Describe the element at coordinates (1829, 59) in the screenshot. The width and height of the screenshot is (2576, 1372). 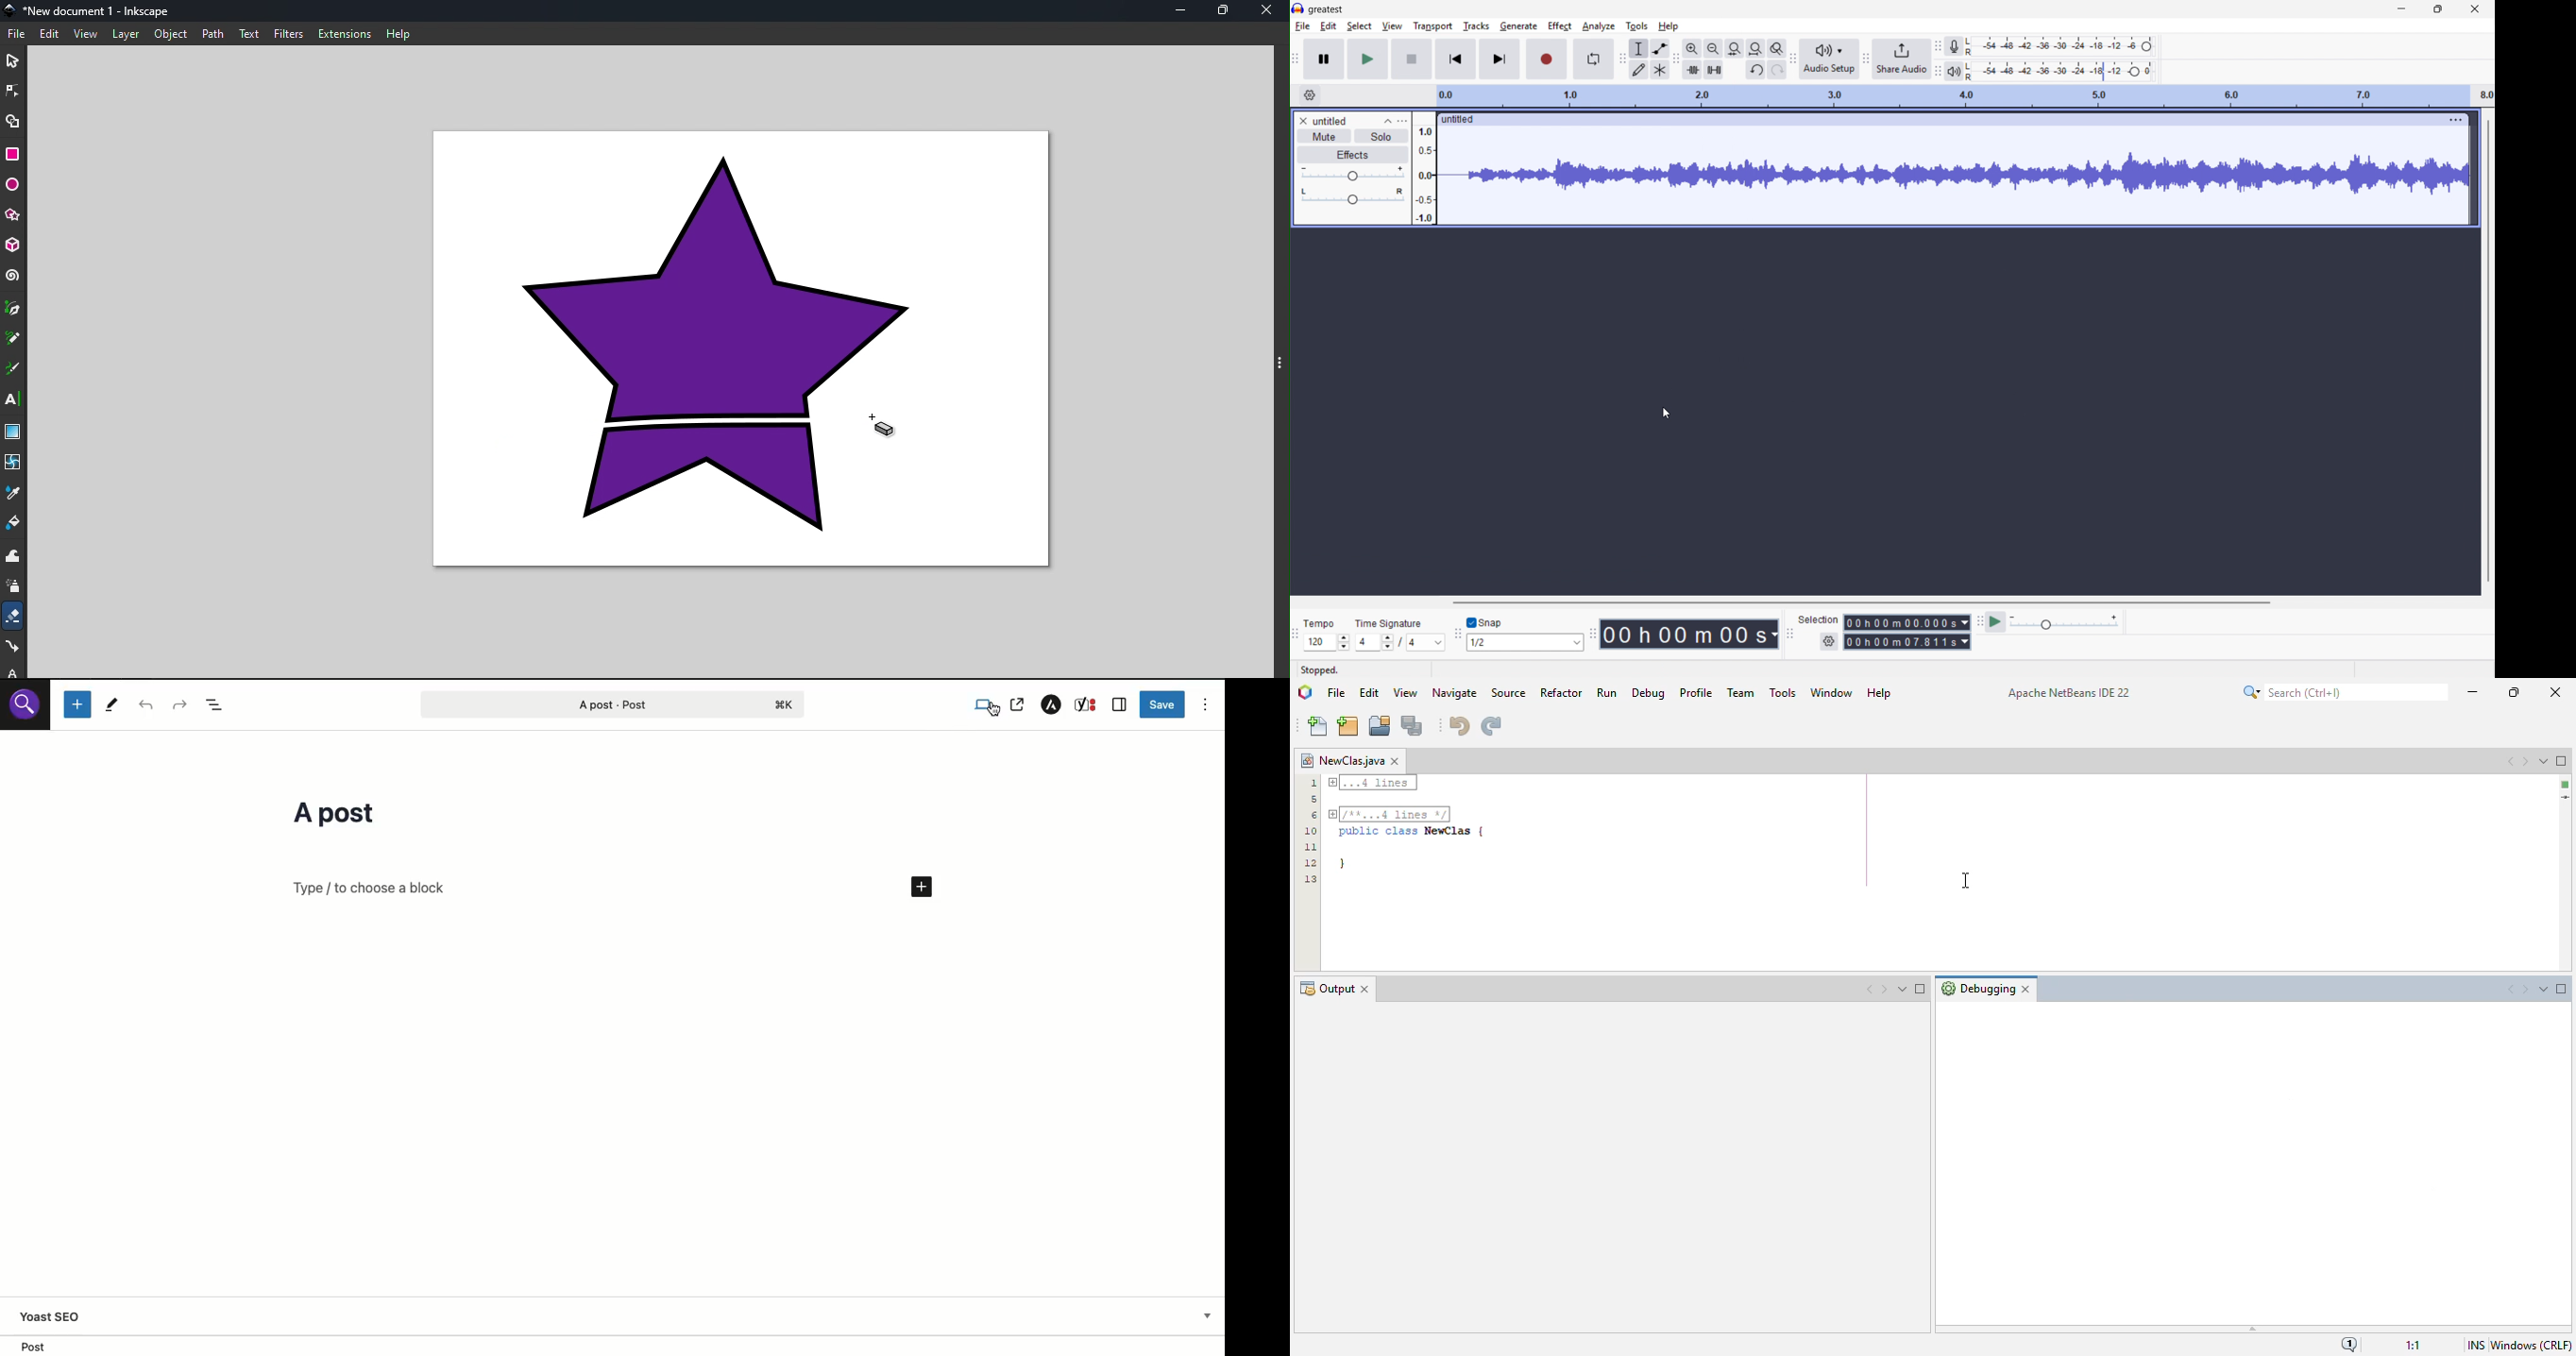
I see ` audio setup` at that location.